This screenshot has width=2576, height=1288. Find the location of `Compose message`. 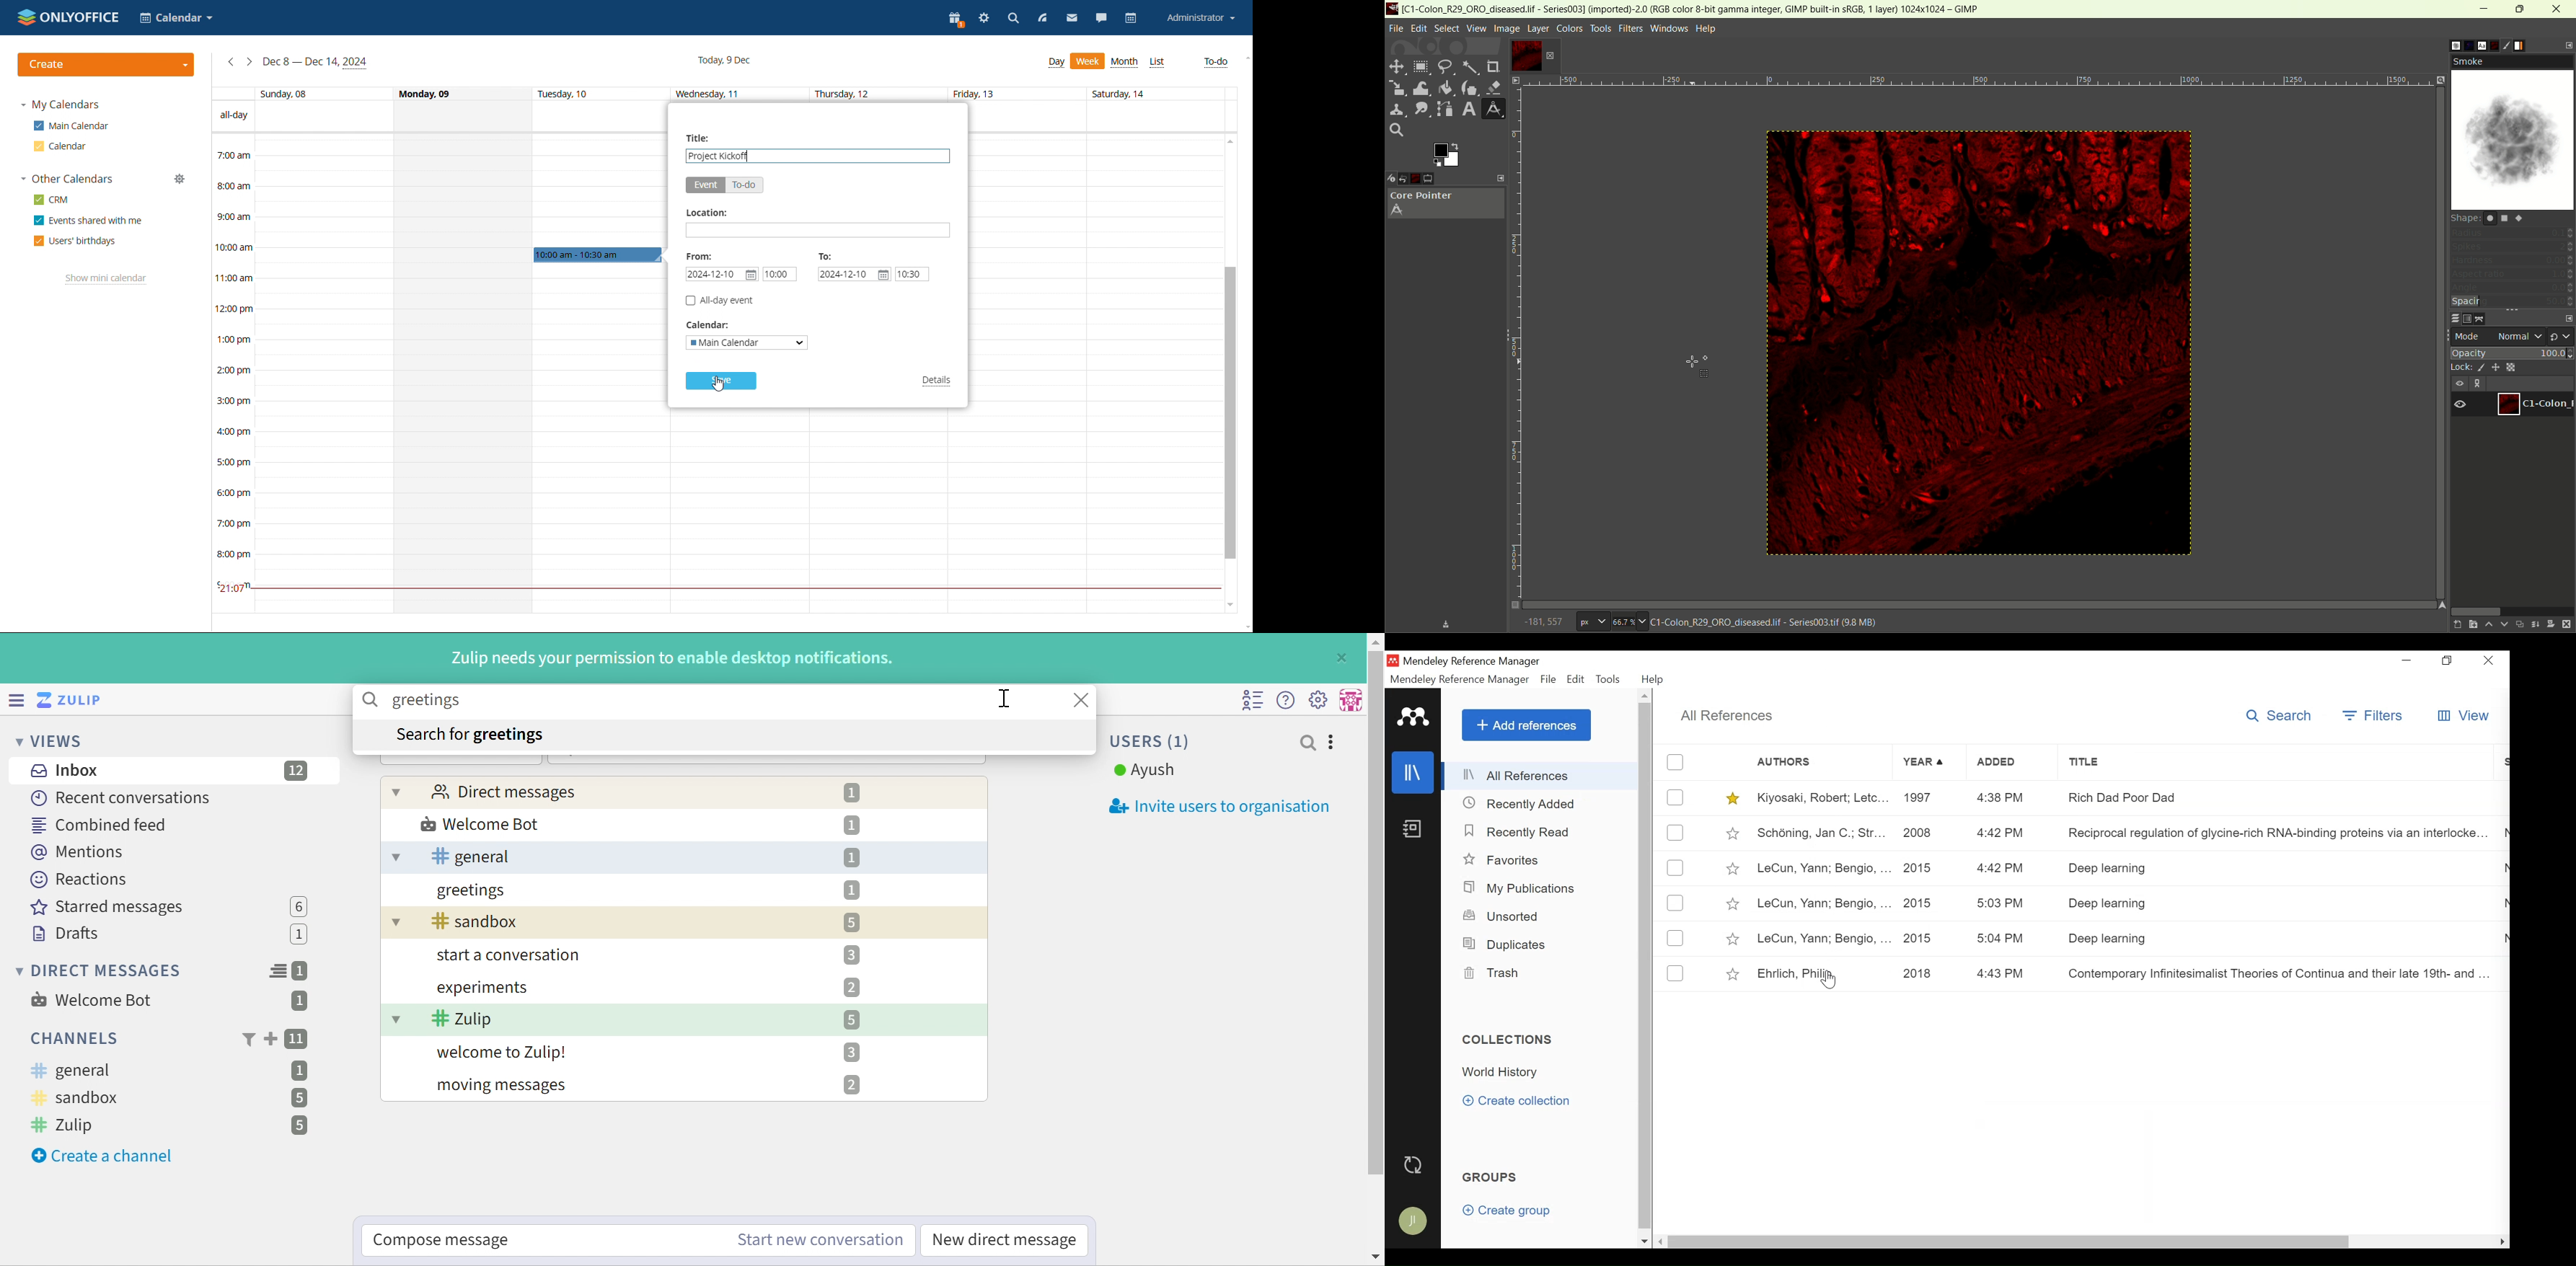

Compose message is located at coordinates (444, 1241).